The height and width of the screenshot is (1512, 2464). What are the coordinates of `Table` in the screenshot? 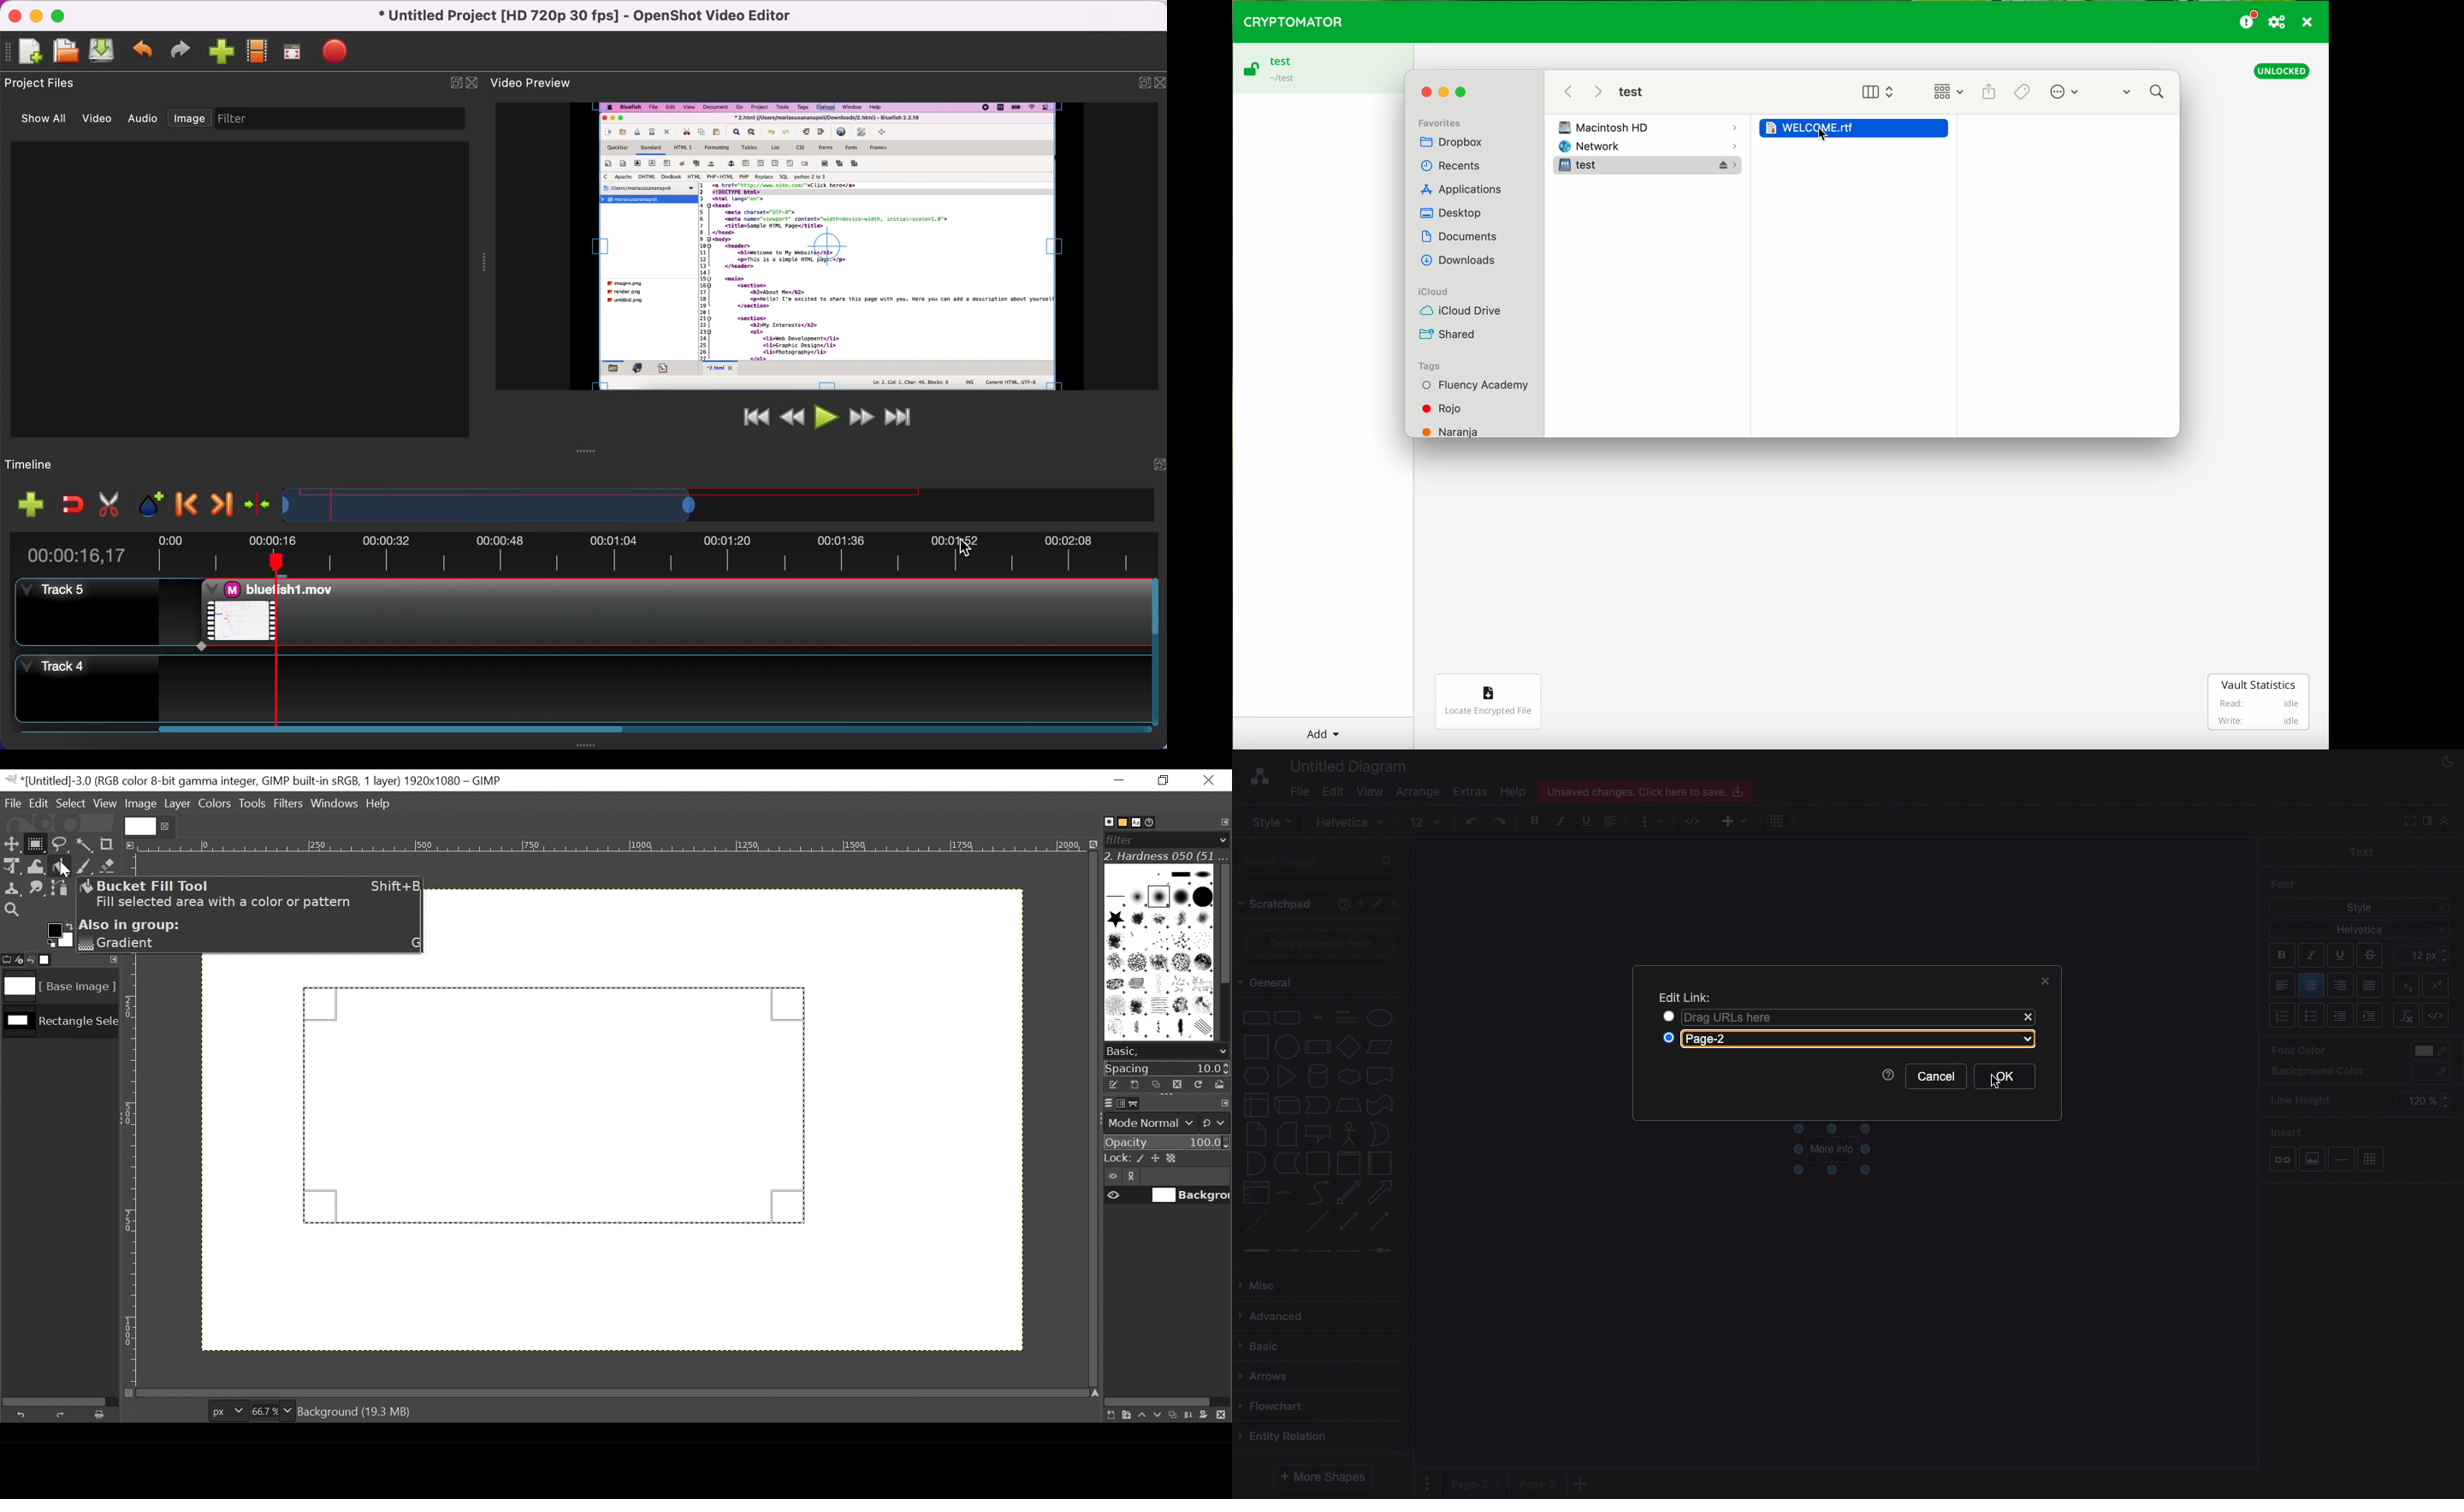 It's located at (2371, 1160).